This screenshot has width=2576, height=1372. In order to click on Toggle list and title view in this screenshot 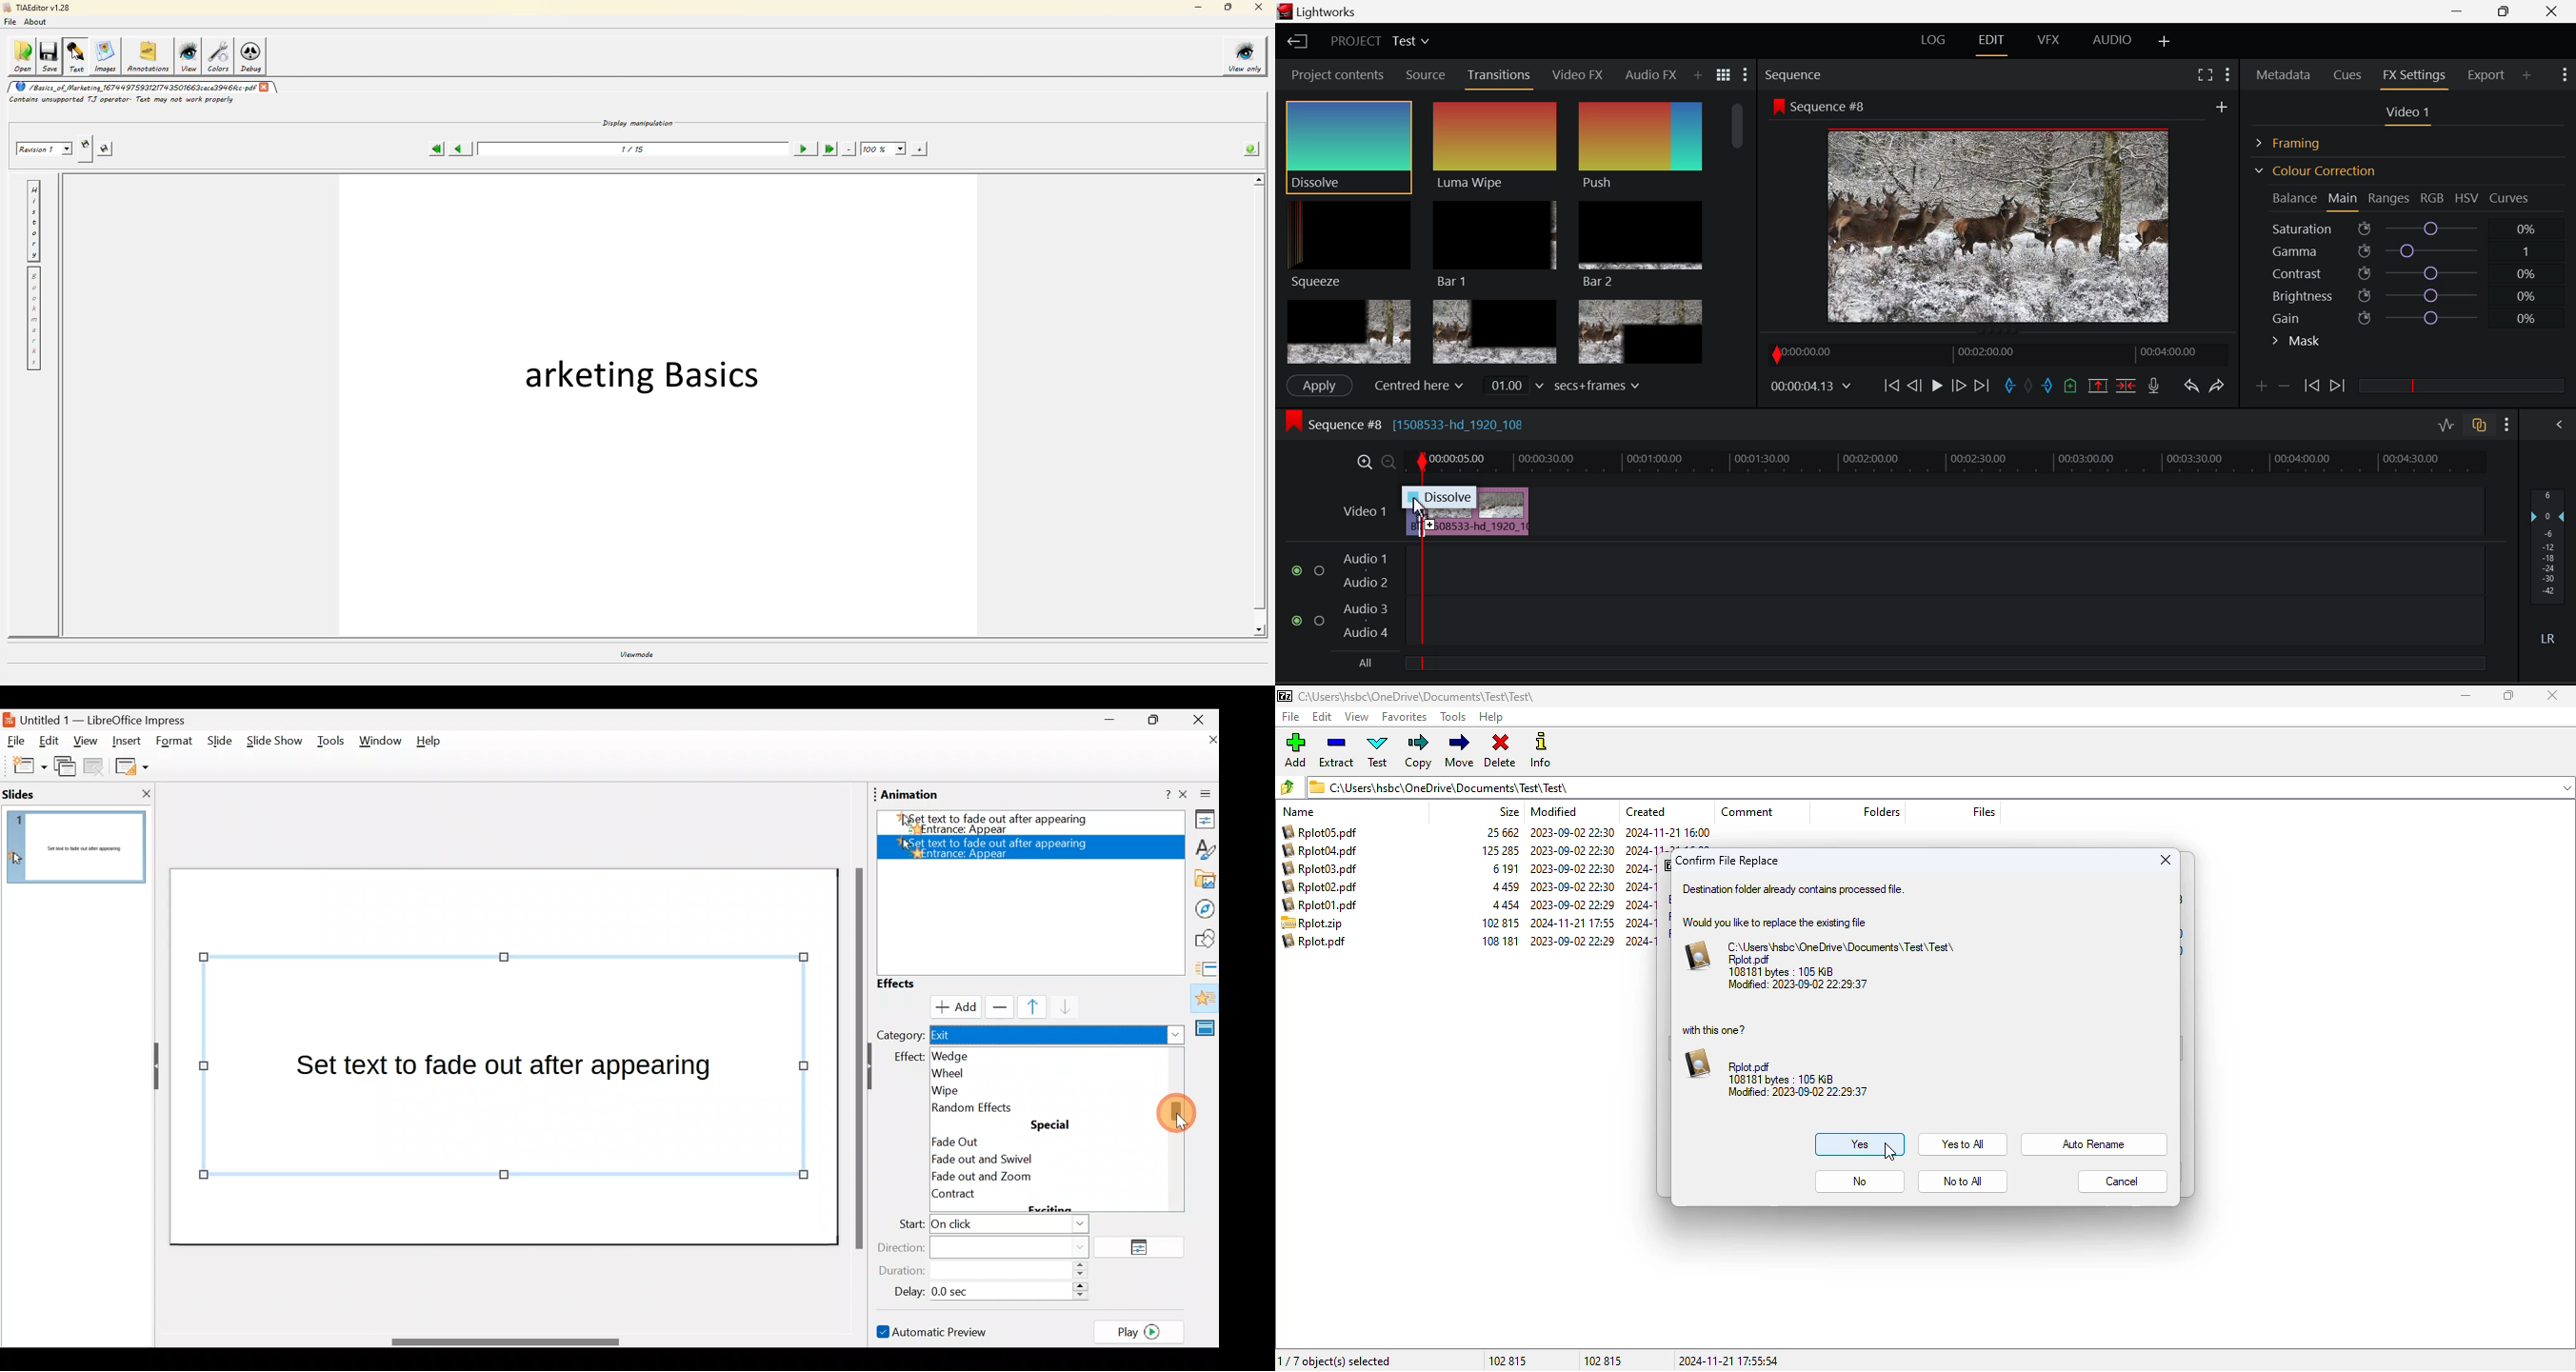, I will do `click(1724, 75)`.